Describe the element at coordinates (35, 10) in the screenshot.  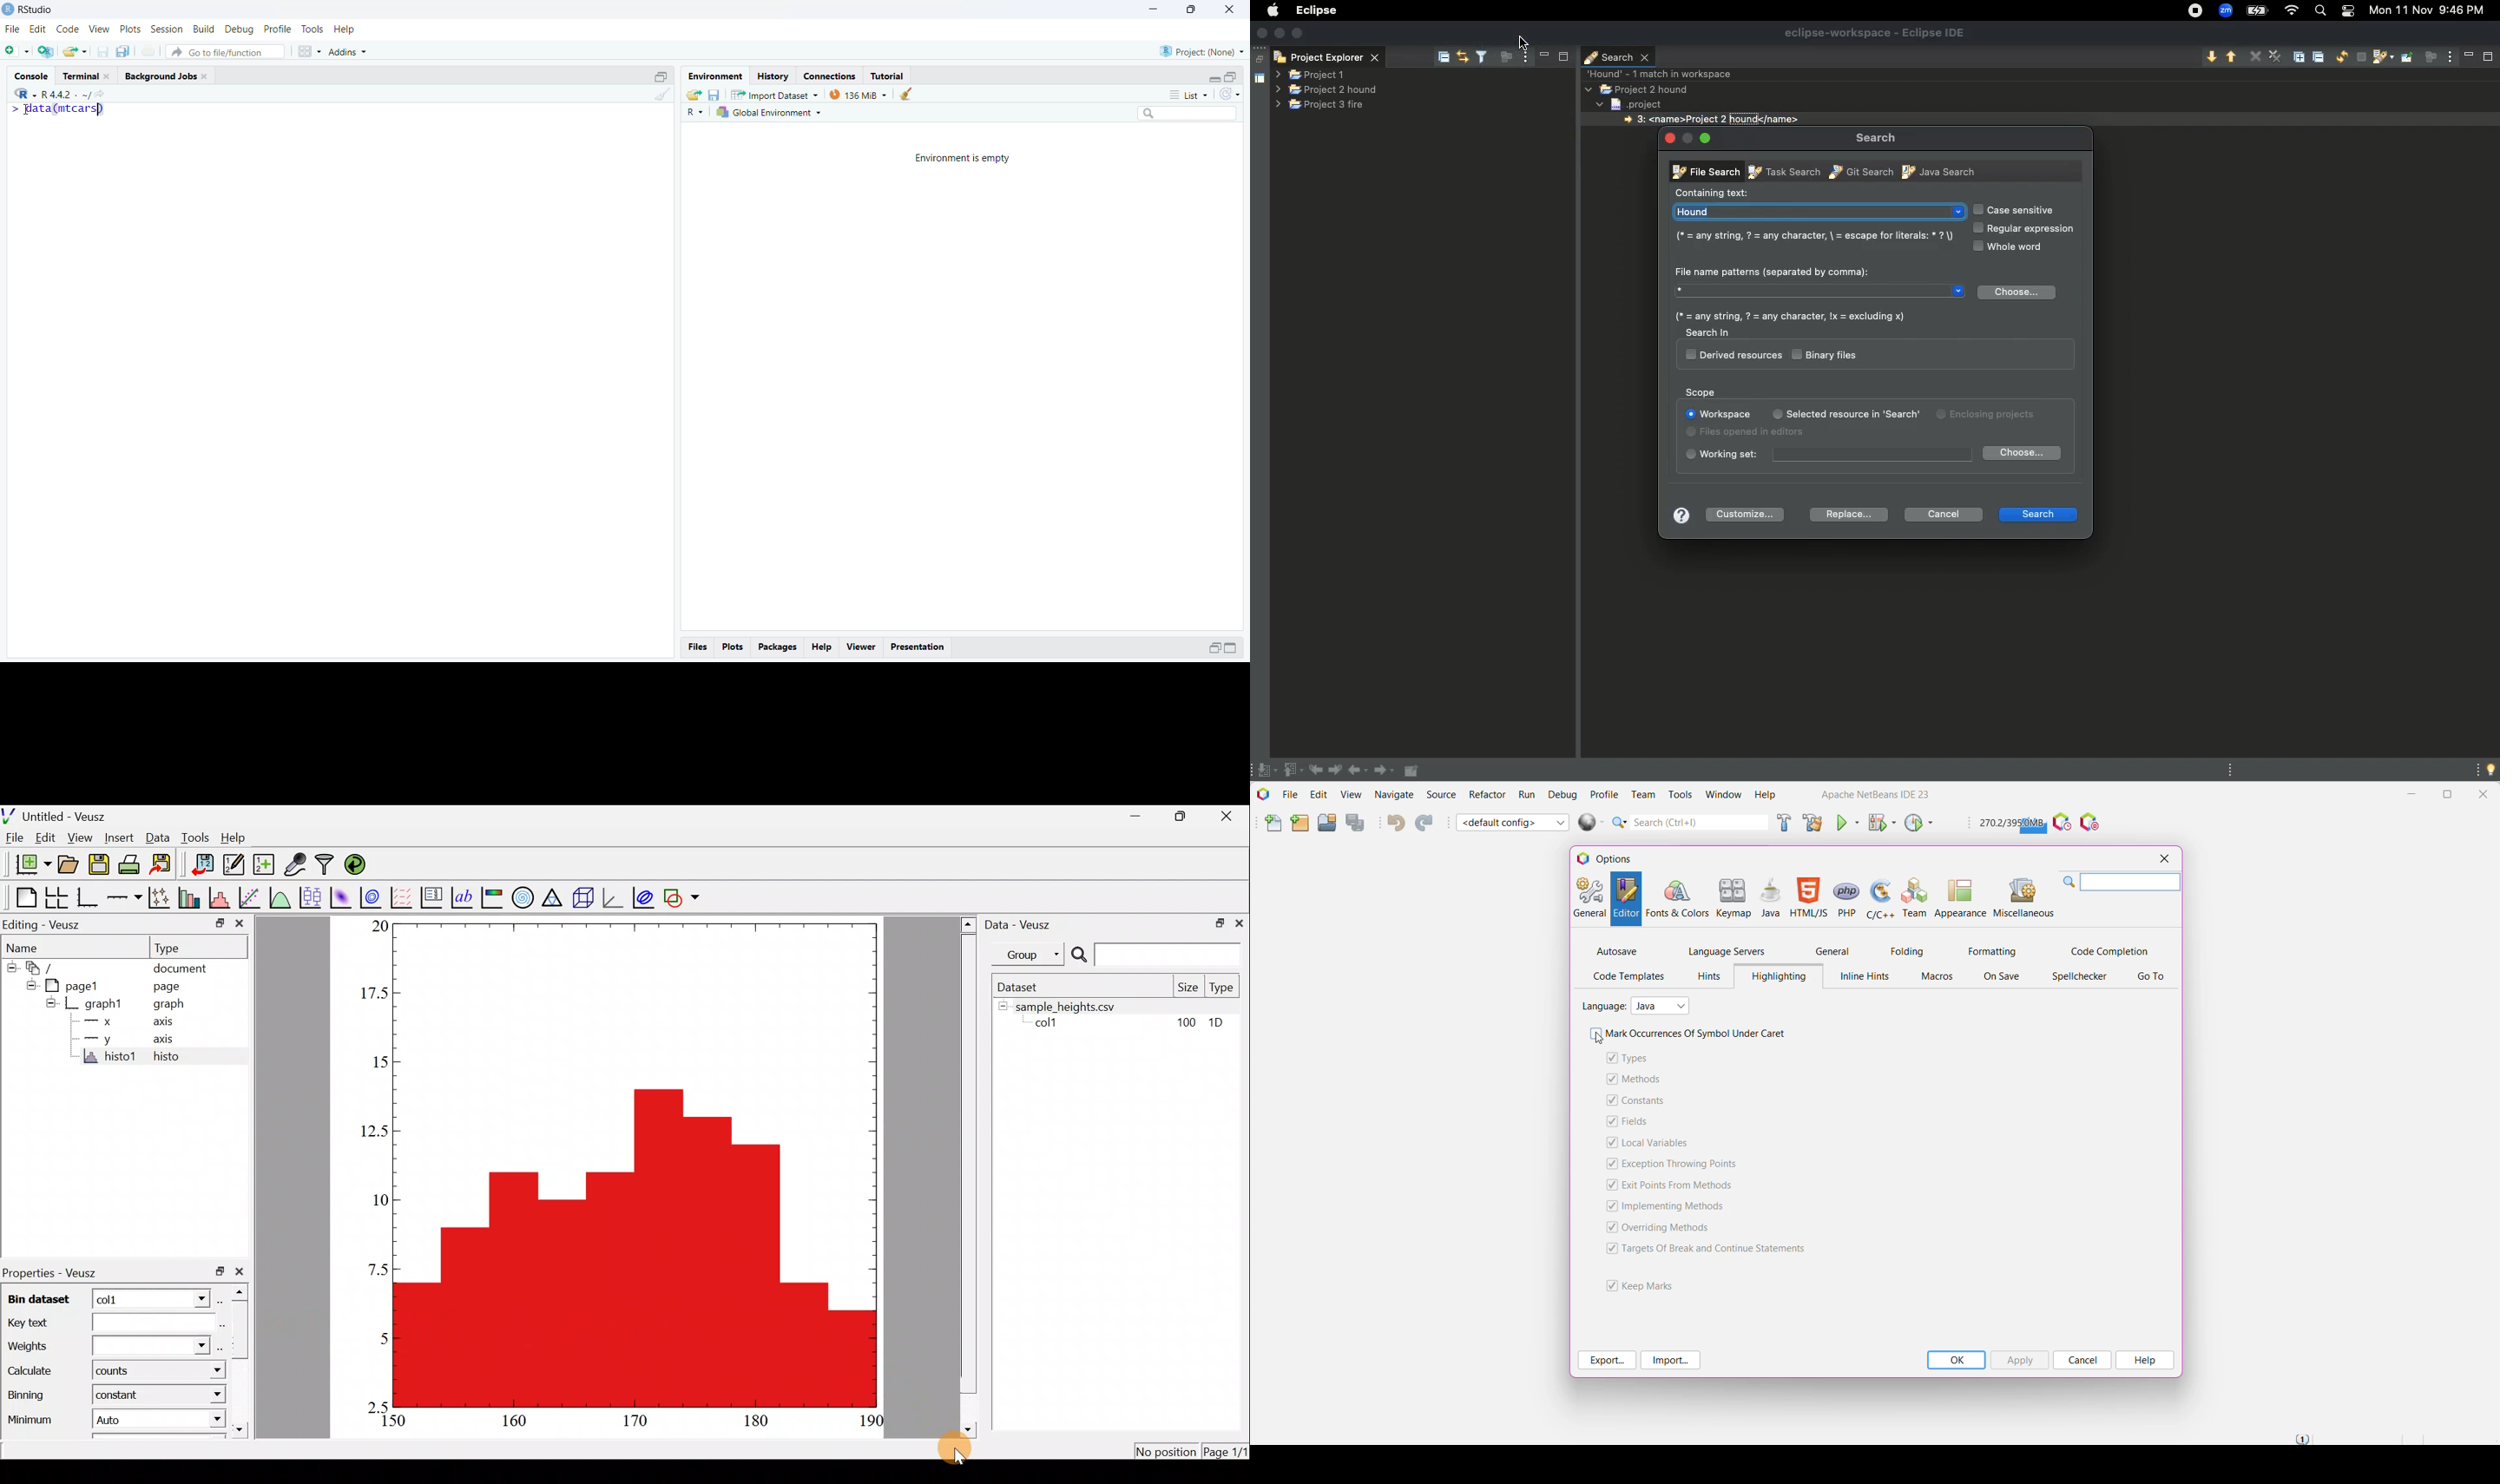
I see `RStudio` at that location.